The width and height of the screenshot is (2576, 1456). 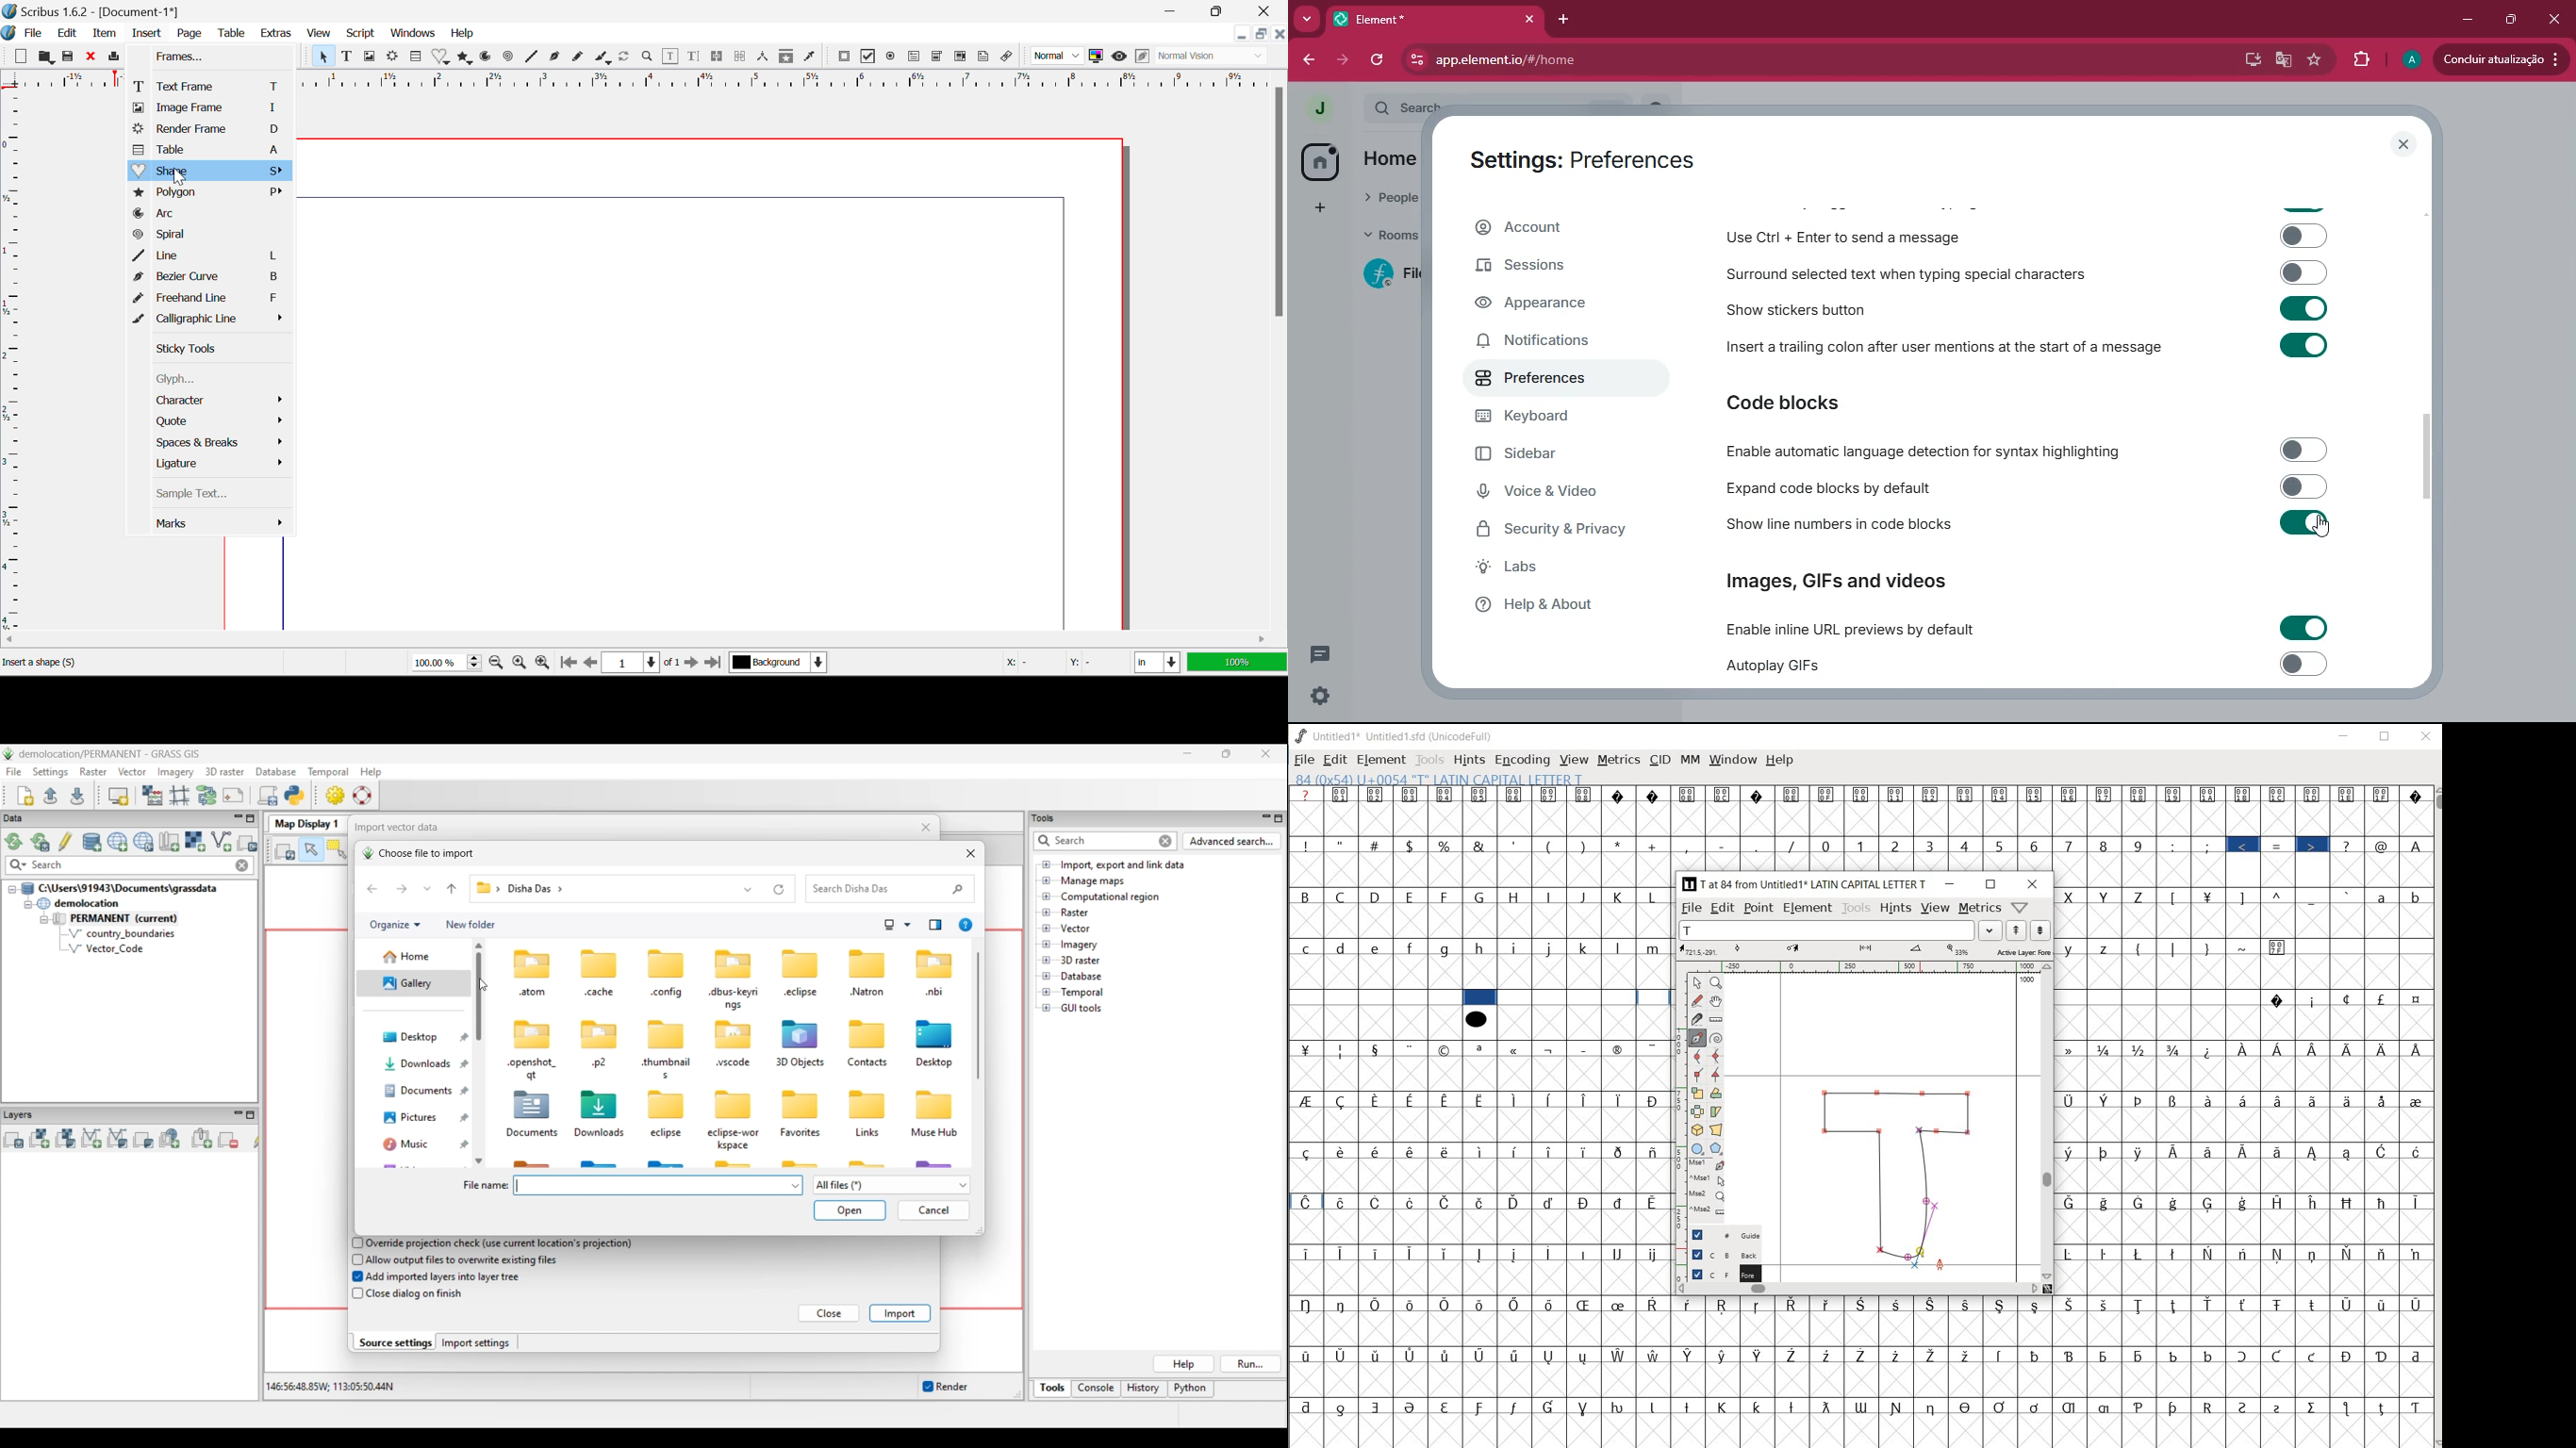 What do you see at coordinates (209, 171) in the screenshot?
I see `Shape` at bounding box center [209, 171].